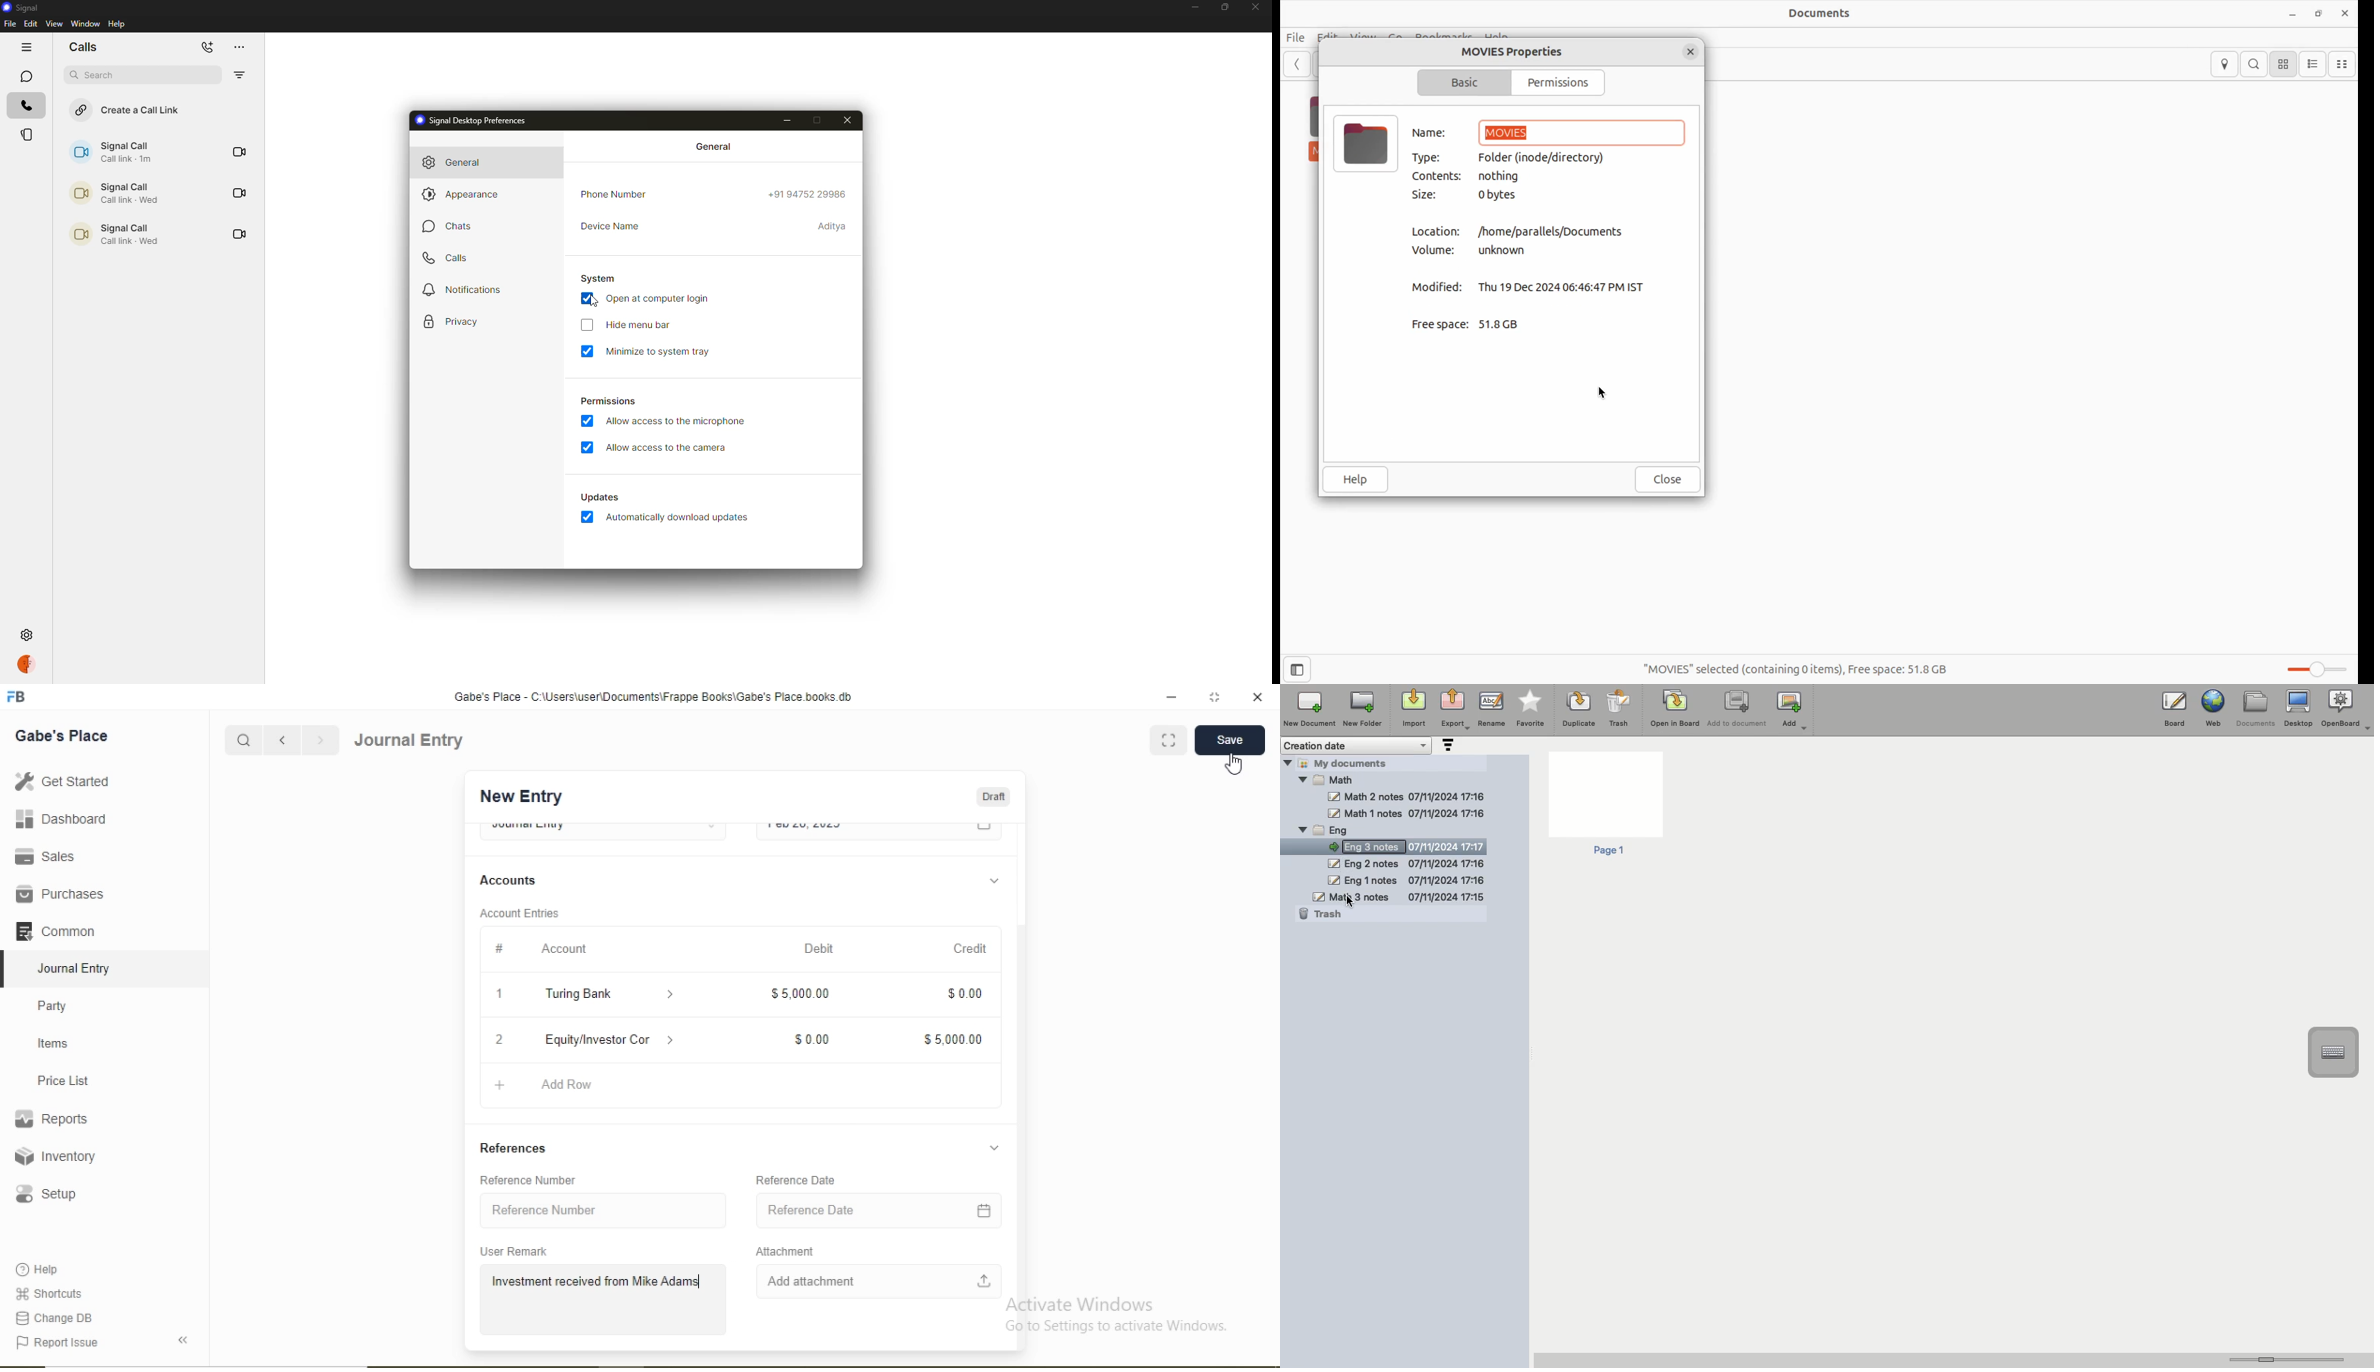  What do you see at coordinates (812, 1210) in the screenshot?
I see `Reference Date` at bounding box center [812, 1210].